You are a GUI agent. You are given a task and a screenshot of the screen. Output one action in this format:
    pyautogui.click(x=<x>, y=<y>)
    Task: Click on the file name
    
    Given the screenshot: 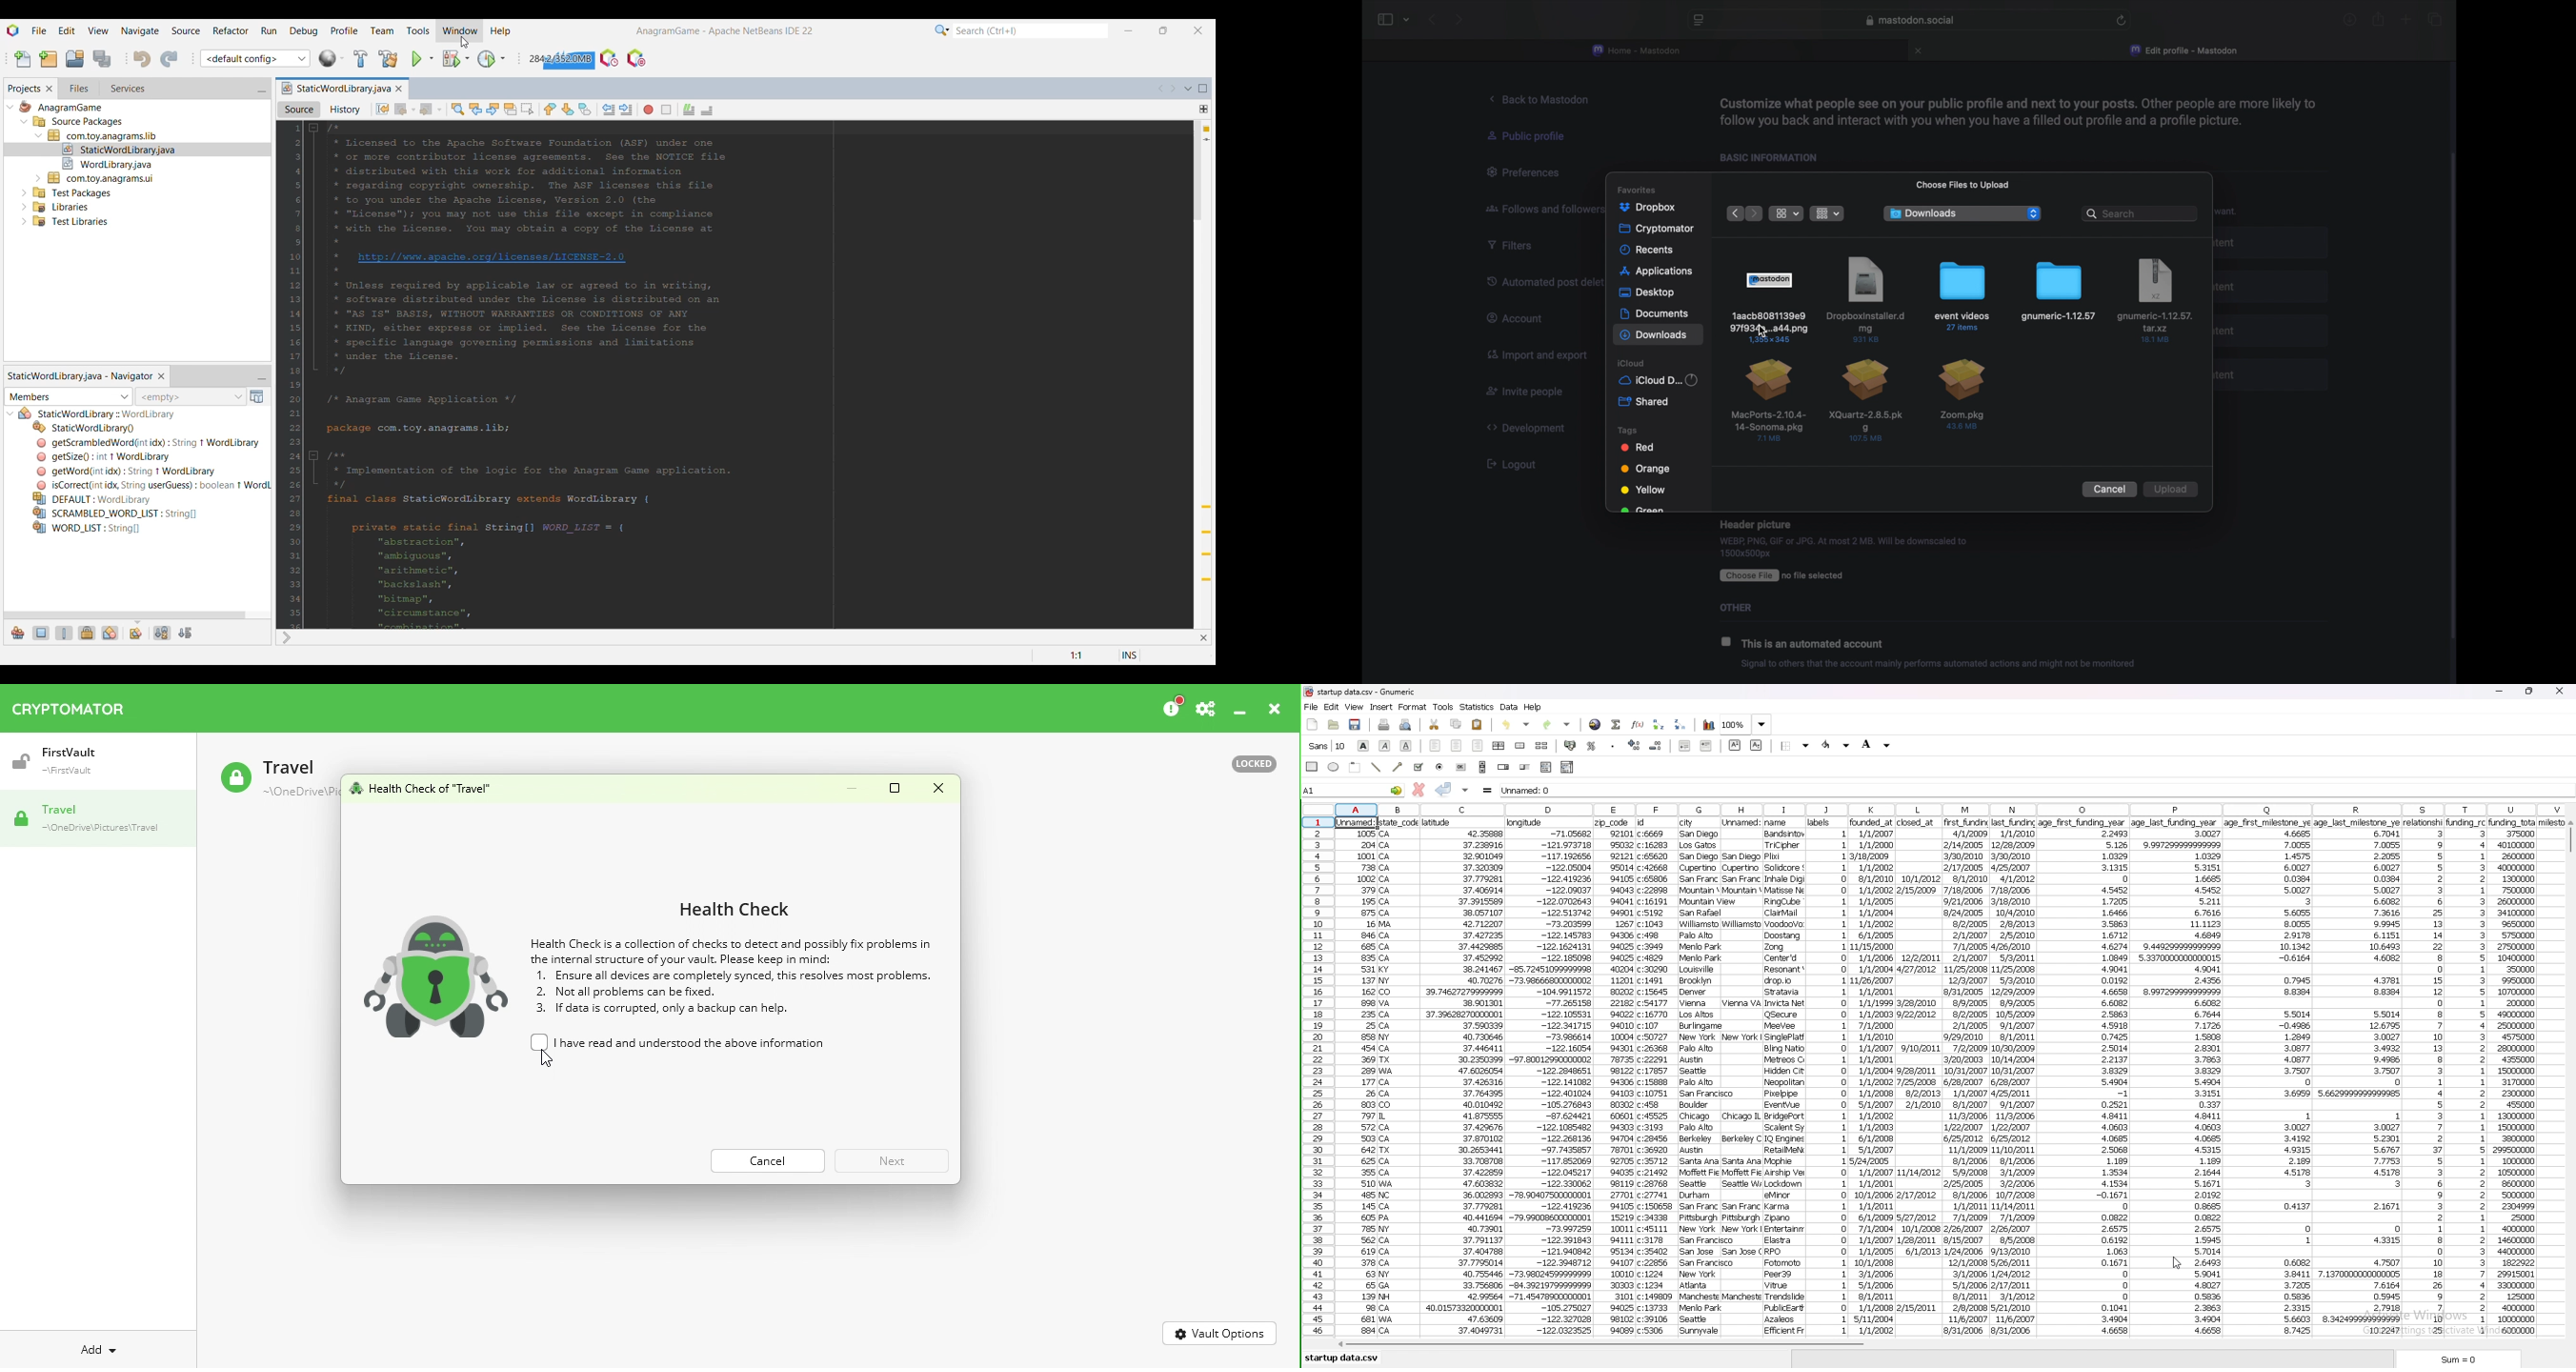 What is the action you would take?
    pyautogui.click(x=1376, y=691)
    